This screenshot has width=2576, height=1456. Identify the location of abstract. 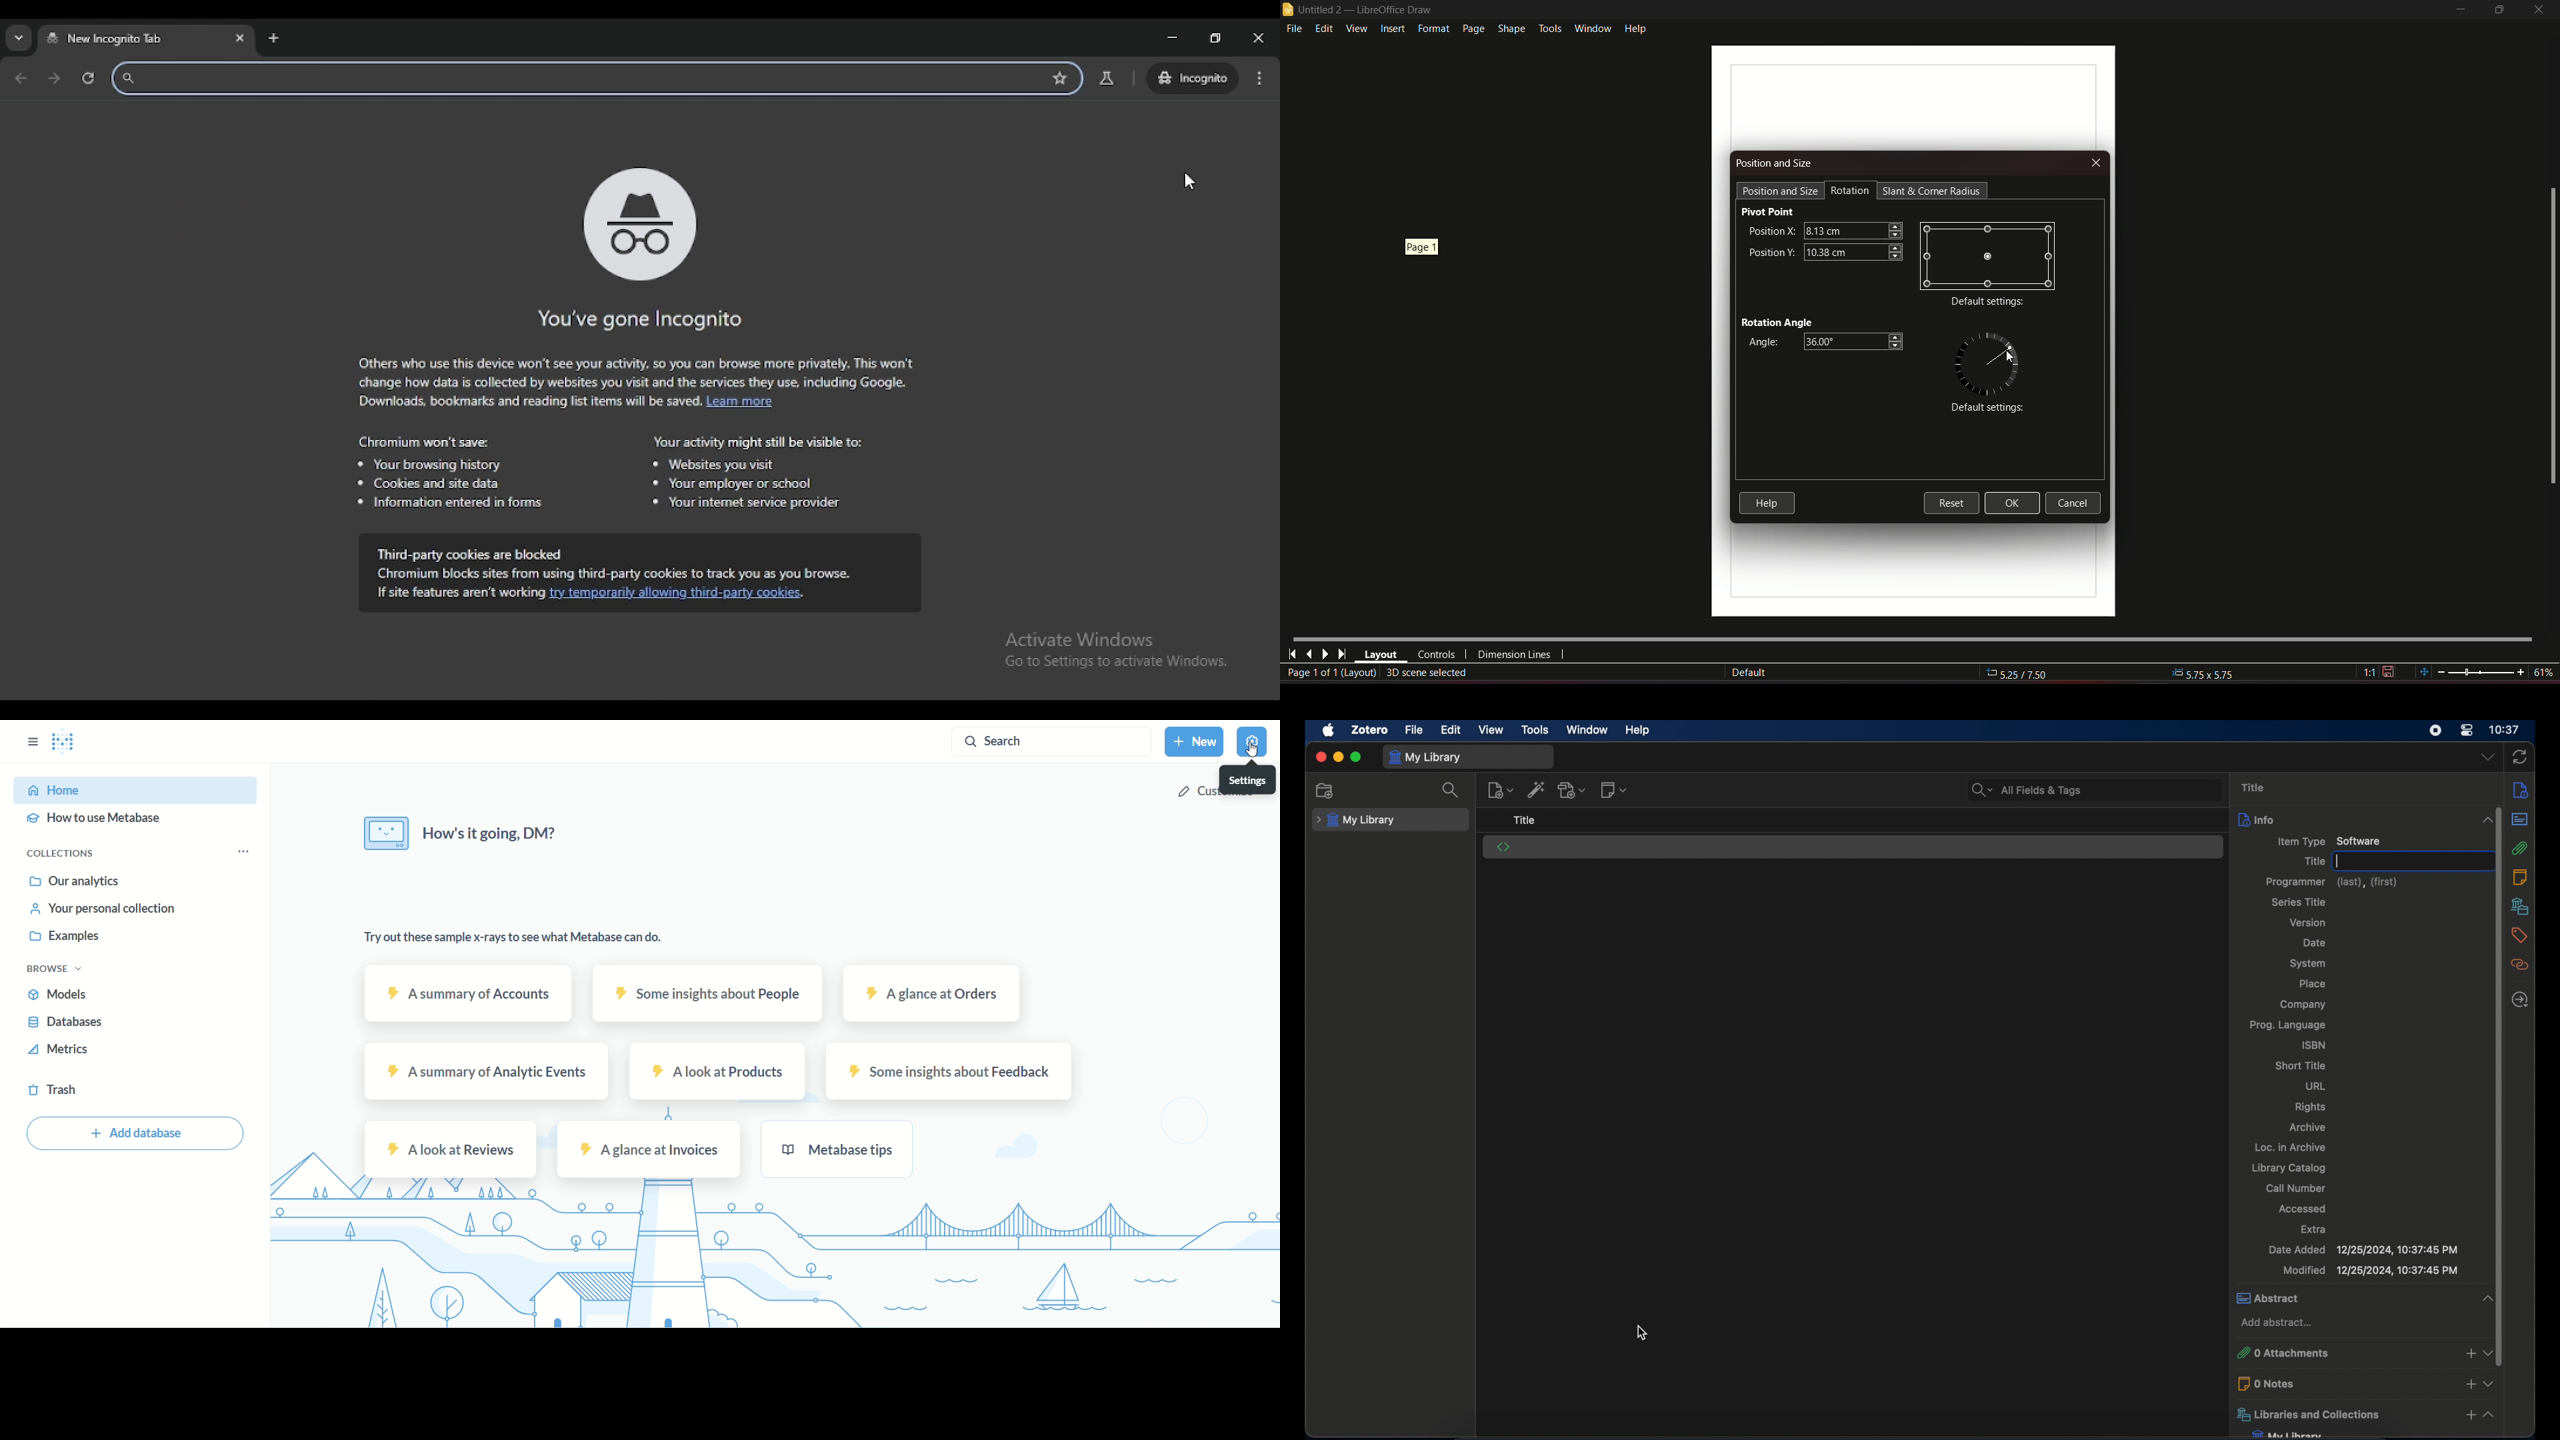
(2349, 1297).